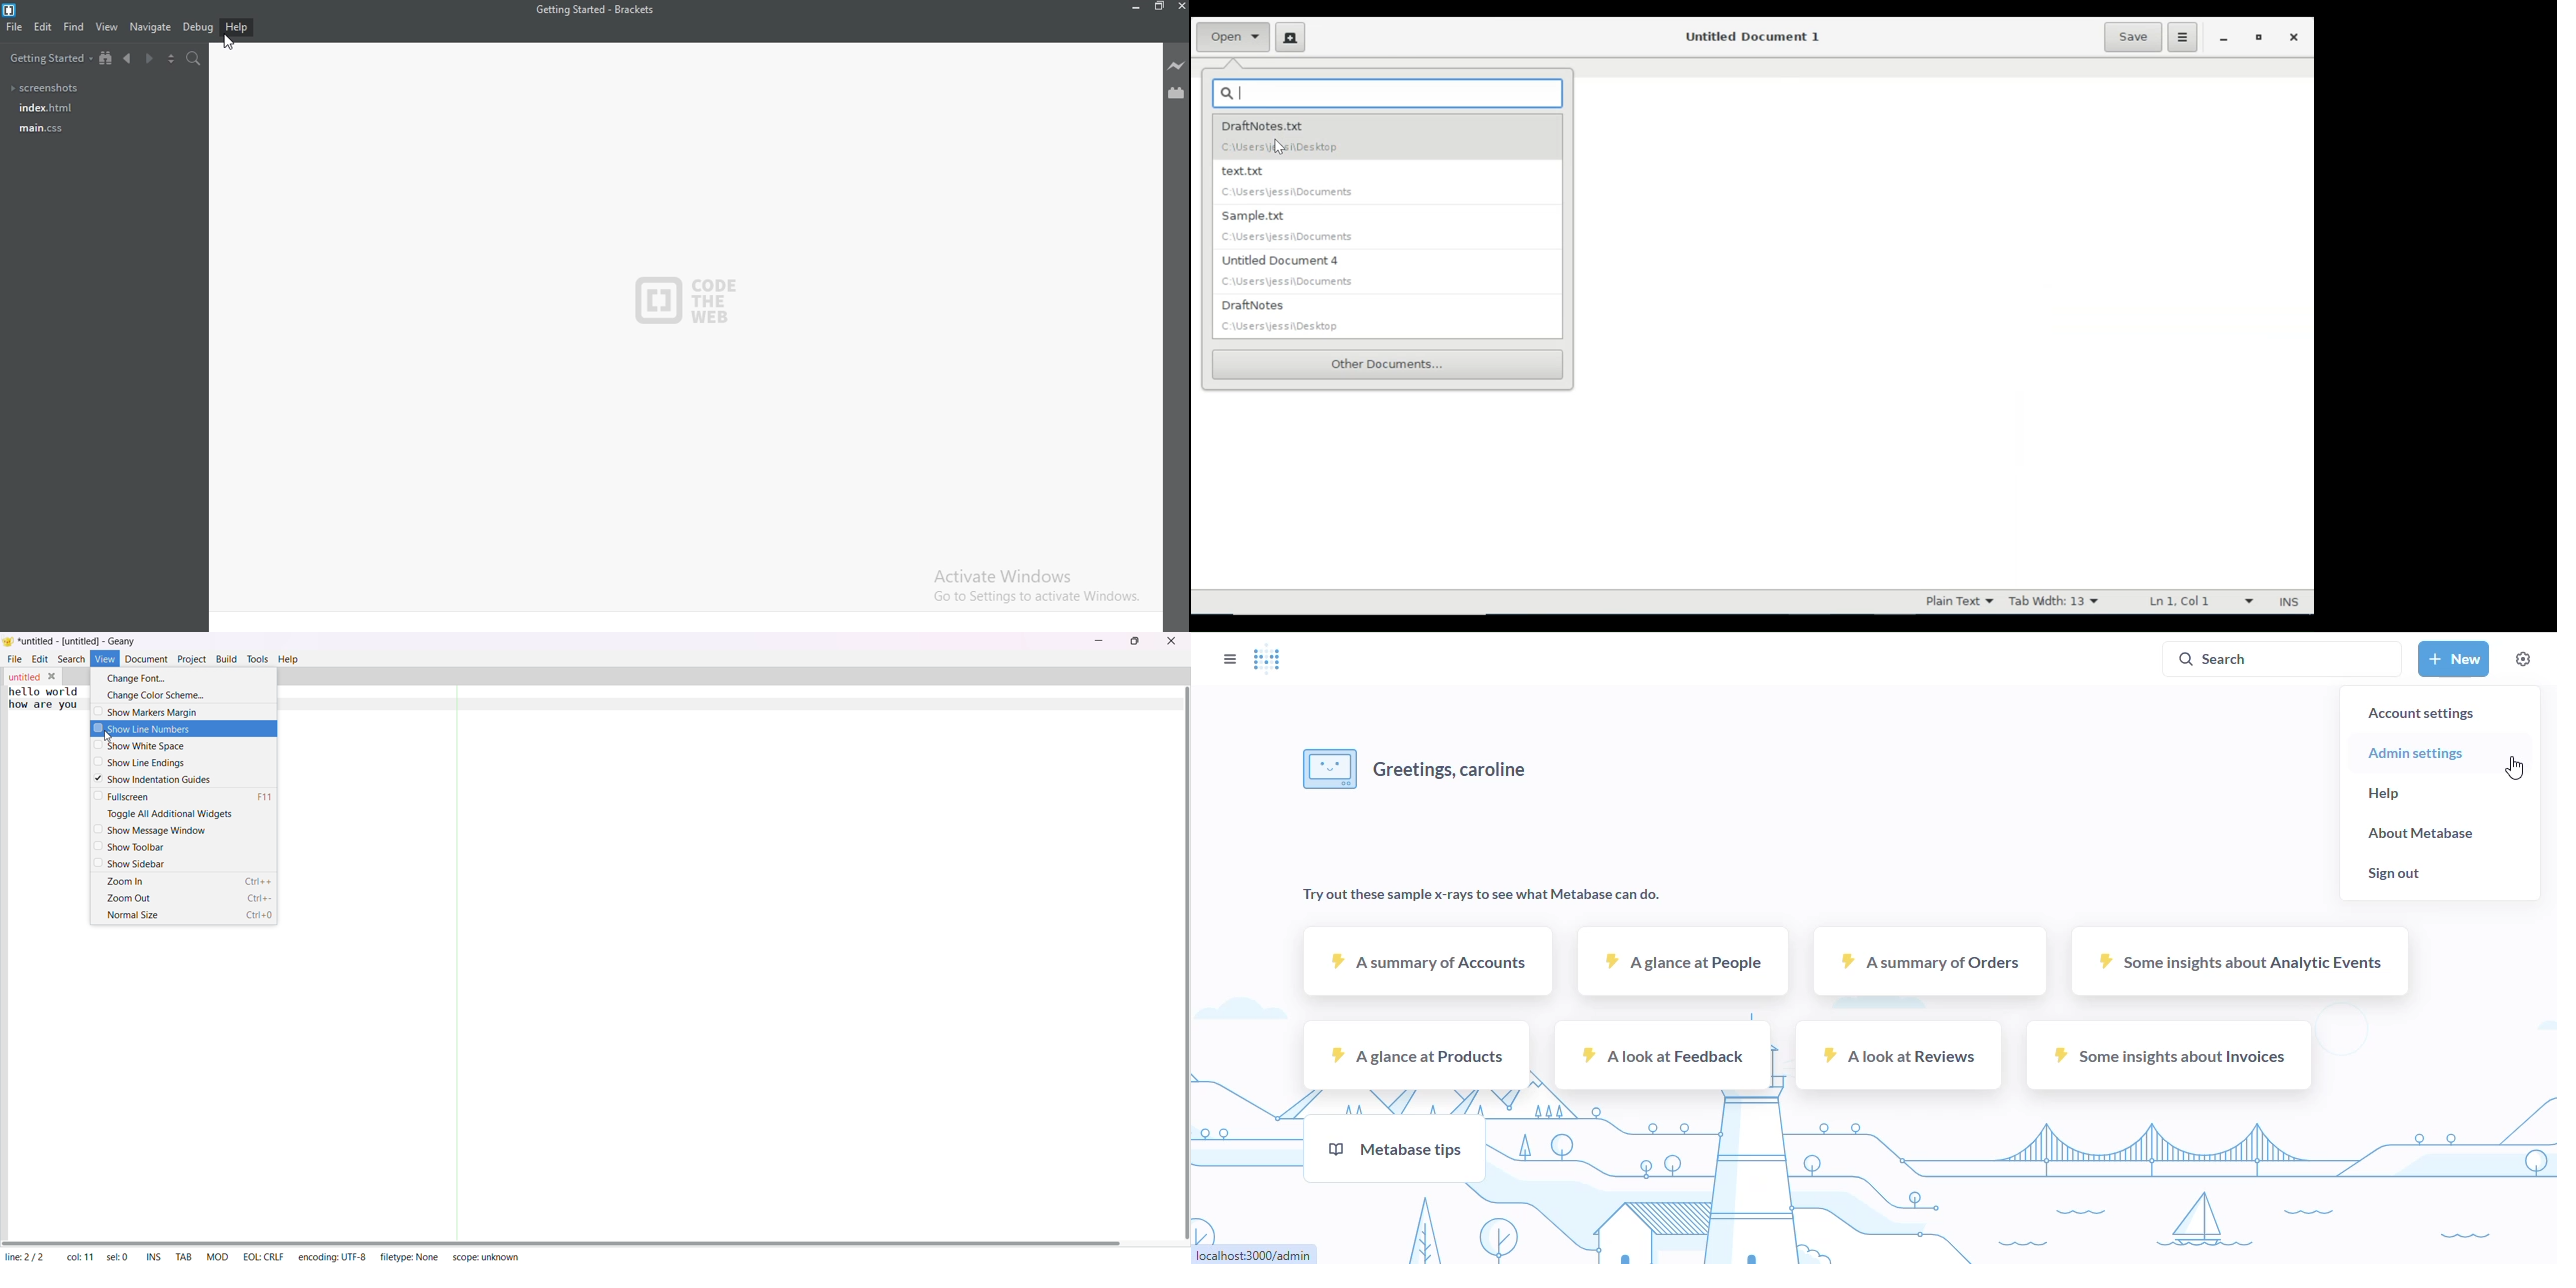 The image size is (2576, 1288). I want to click on account settings, so click(2420, 713).